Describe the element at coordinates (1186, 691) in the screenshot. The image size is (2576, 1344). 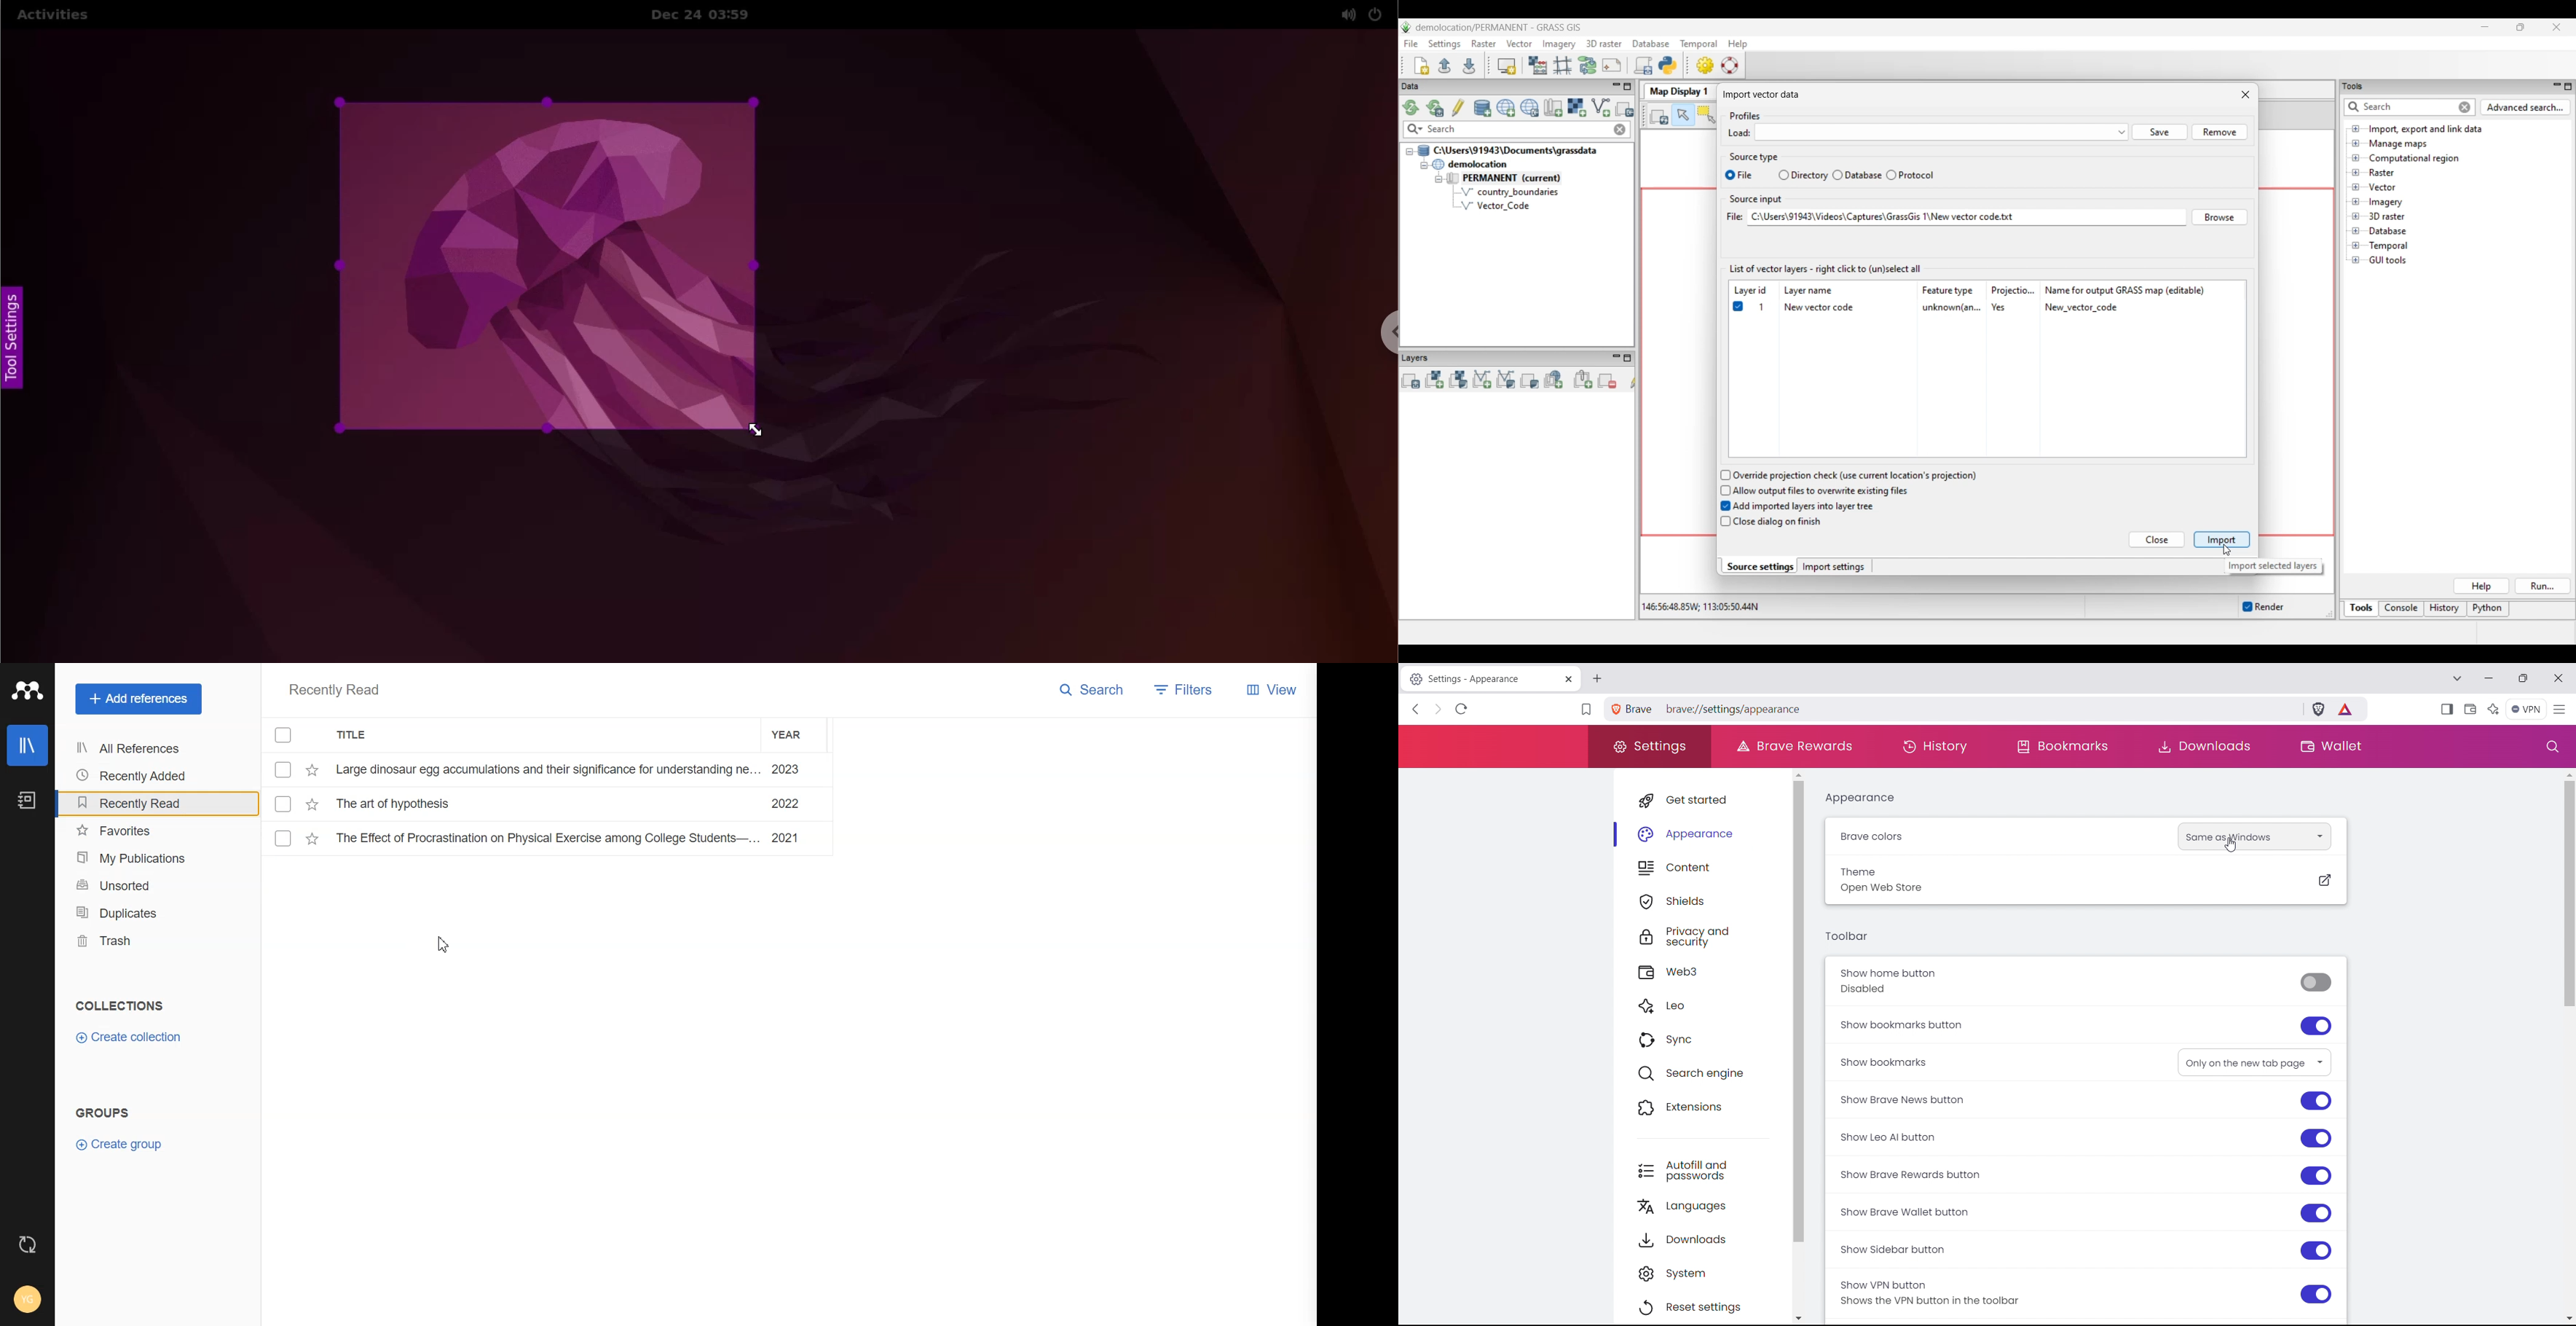
I see `Filter` at that location.